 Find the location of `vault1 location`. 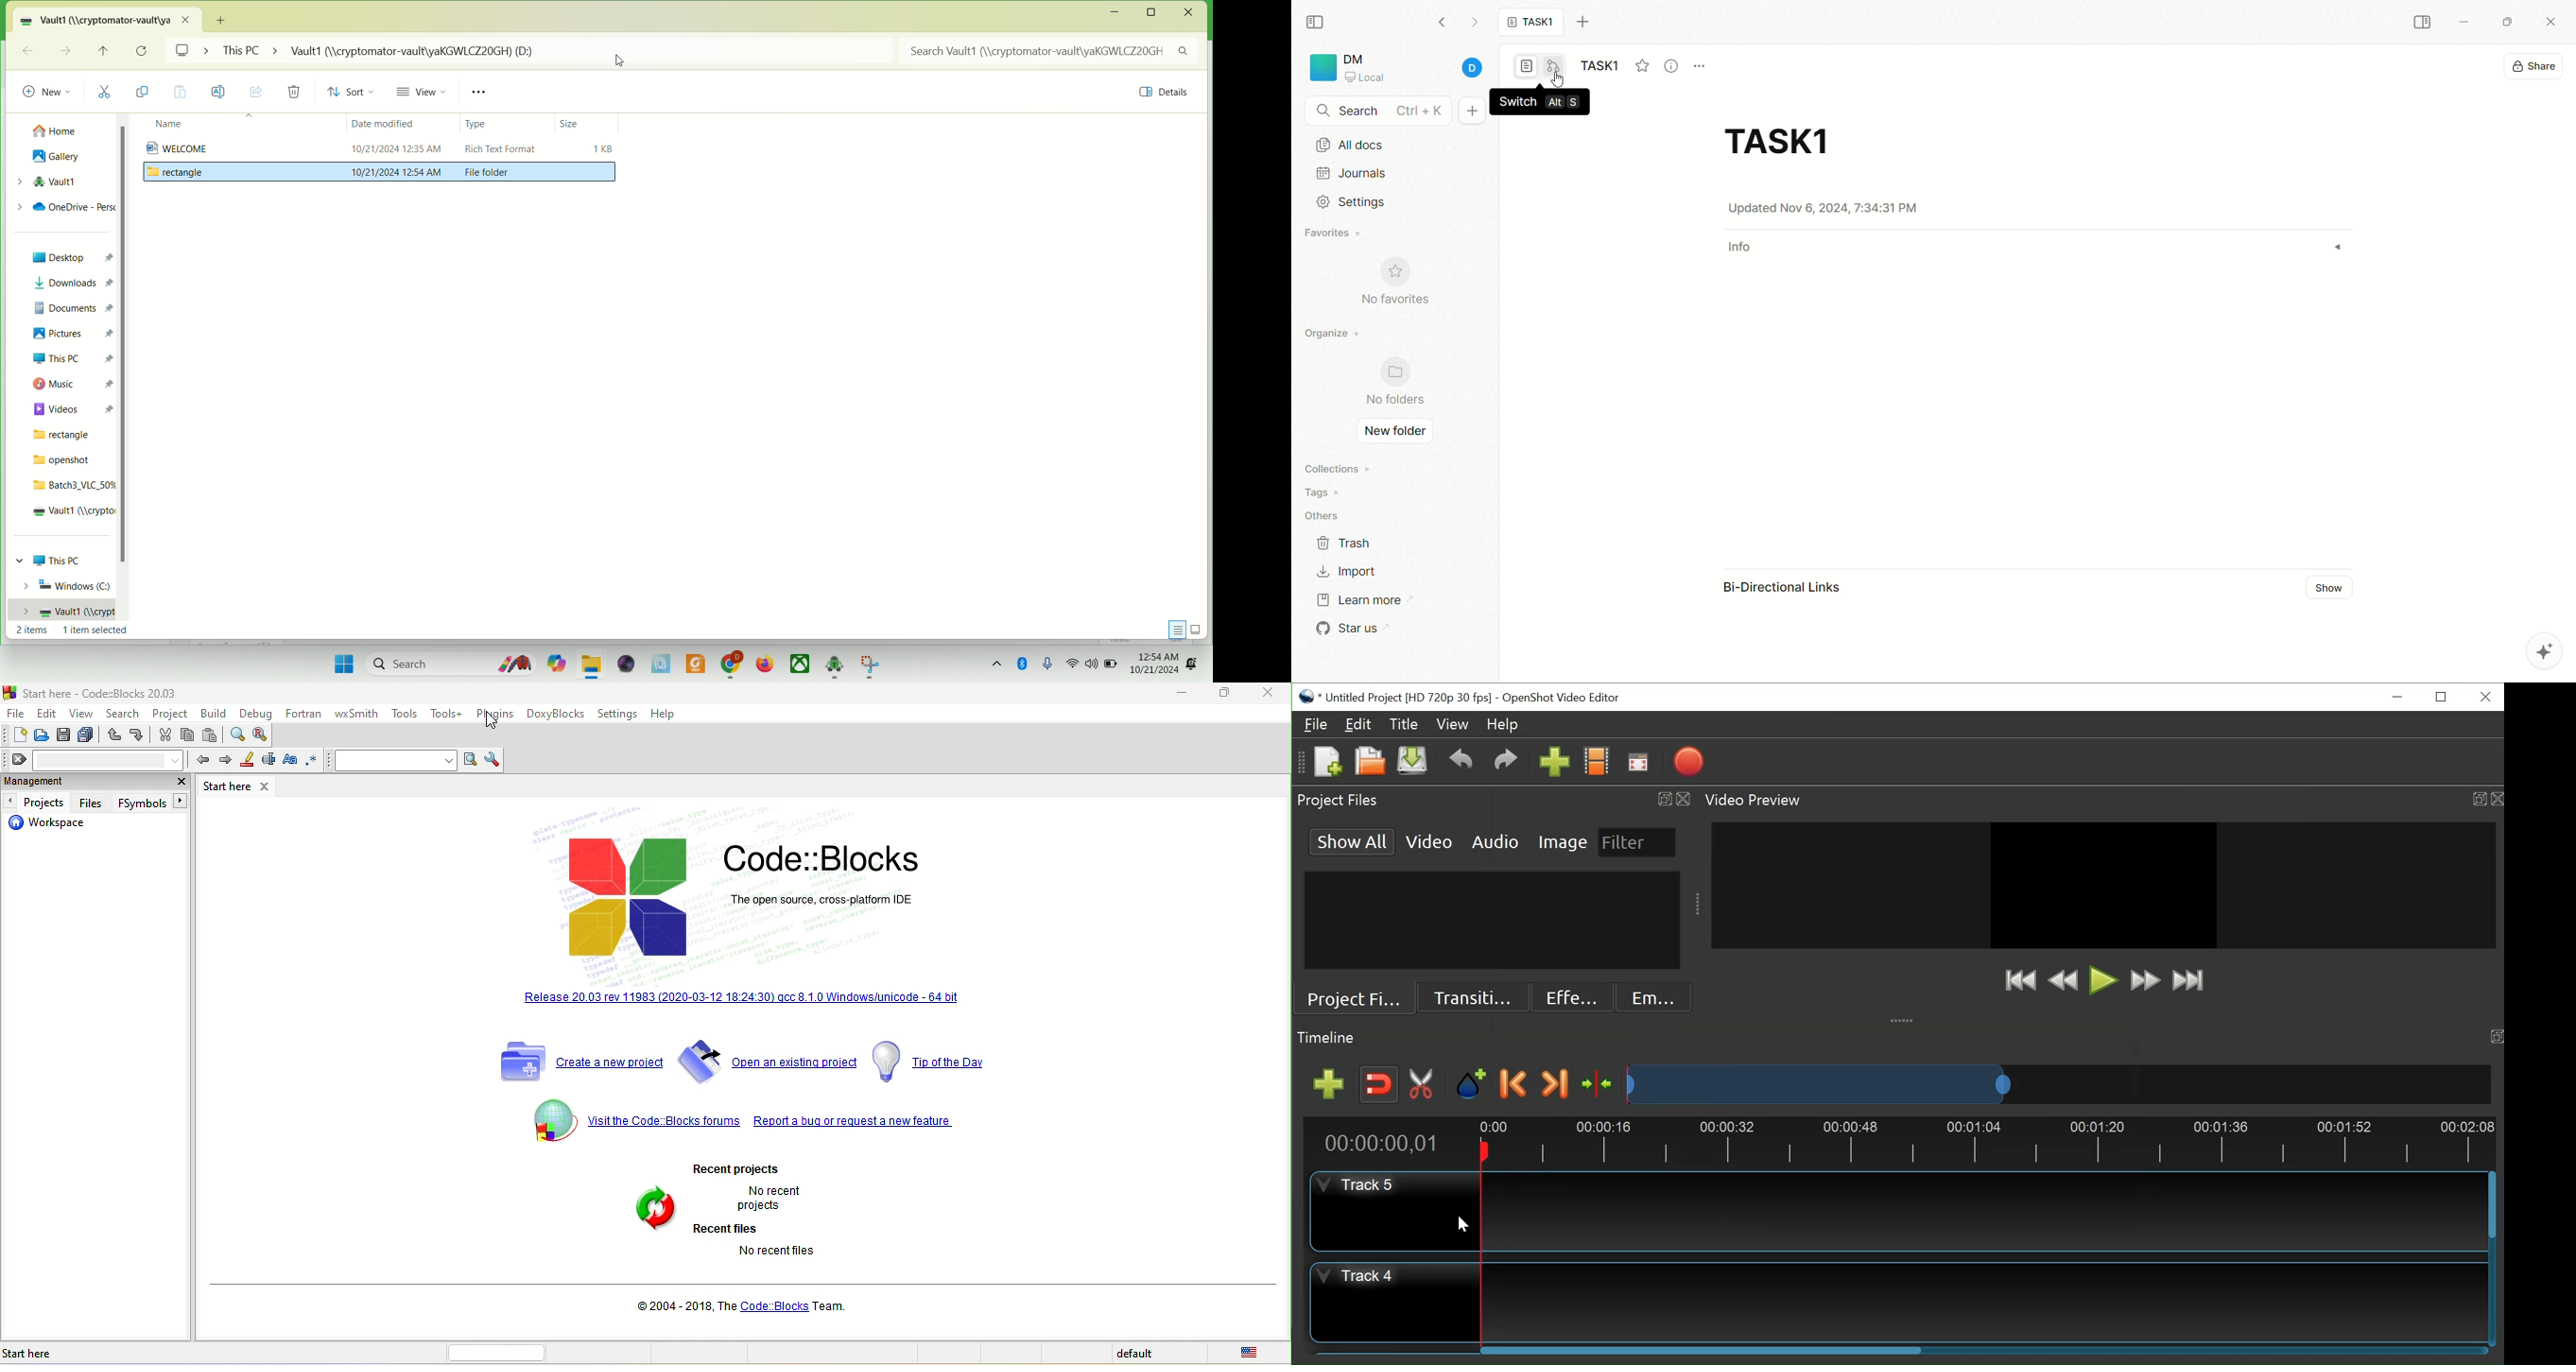

vault1 location is located at coordinates (111, 19).